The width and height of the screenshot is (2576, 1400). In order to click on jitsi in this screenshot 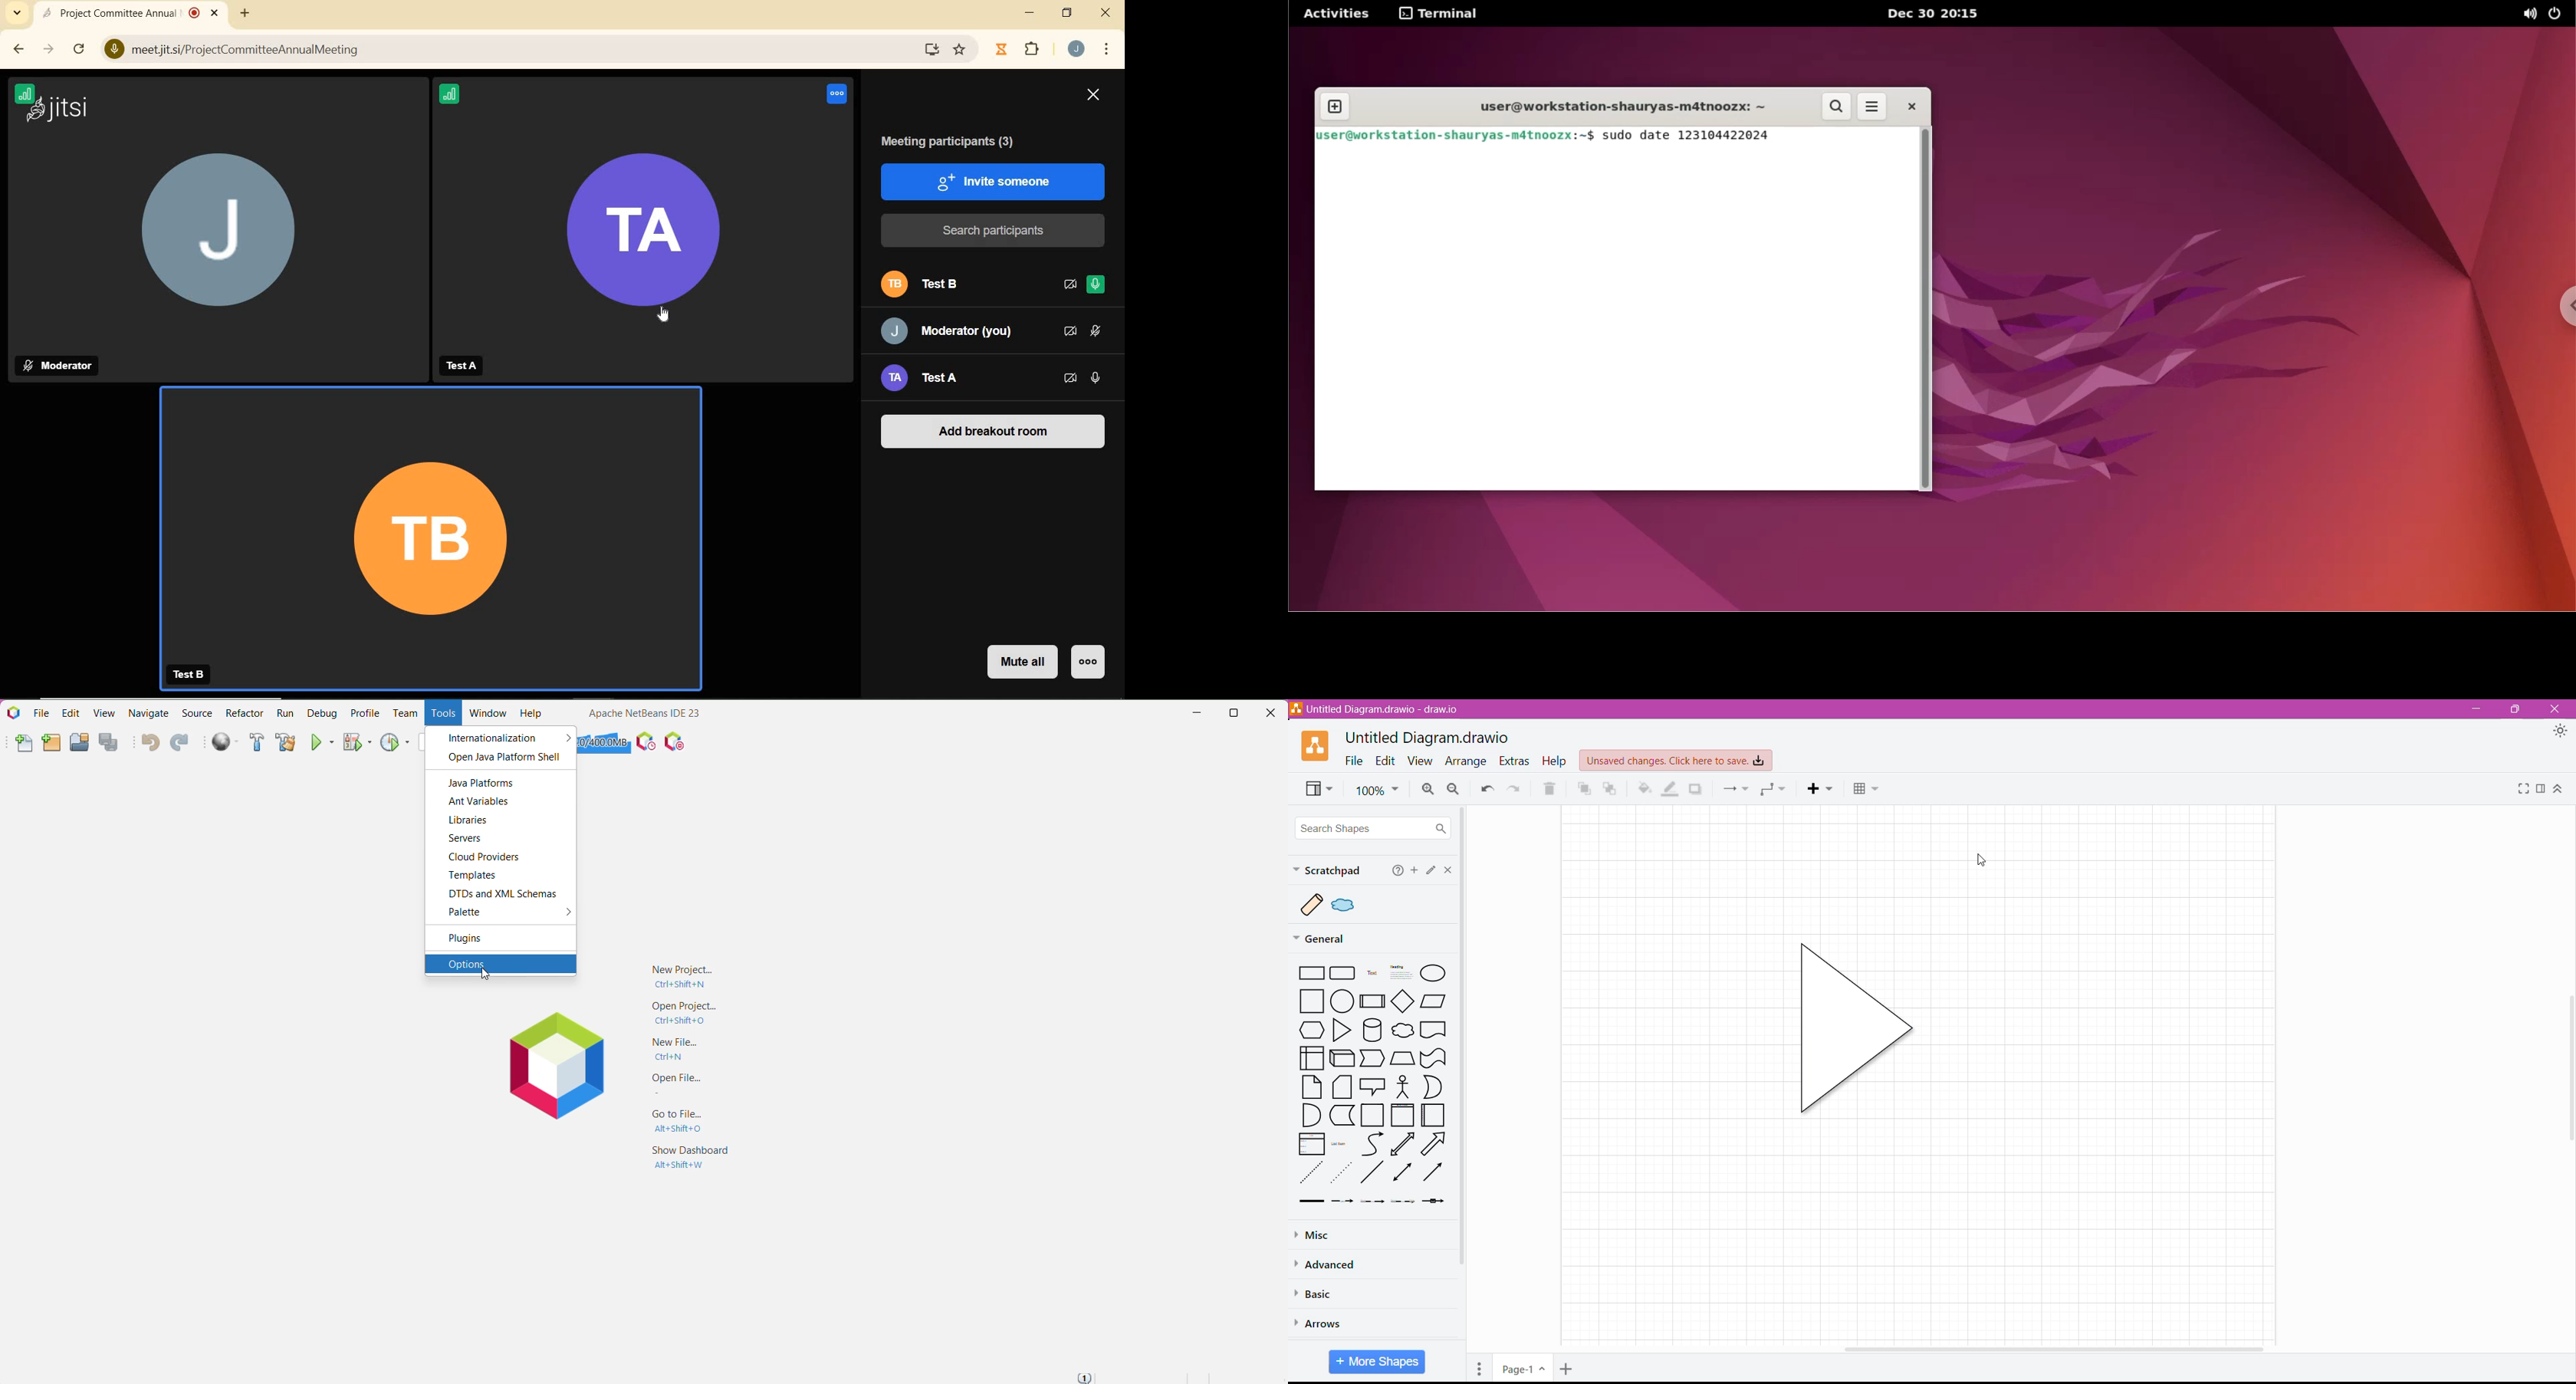, I will do `click(69, 108)`.